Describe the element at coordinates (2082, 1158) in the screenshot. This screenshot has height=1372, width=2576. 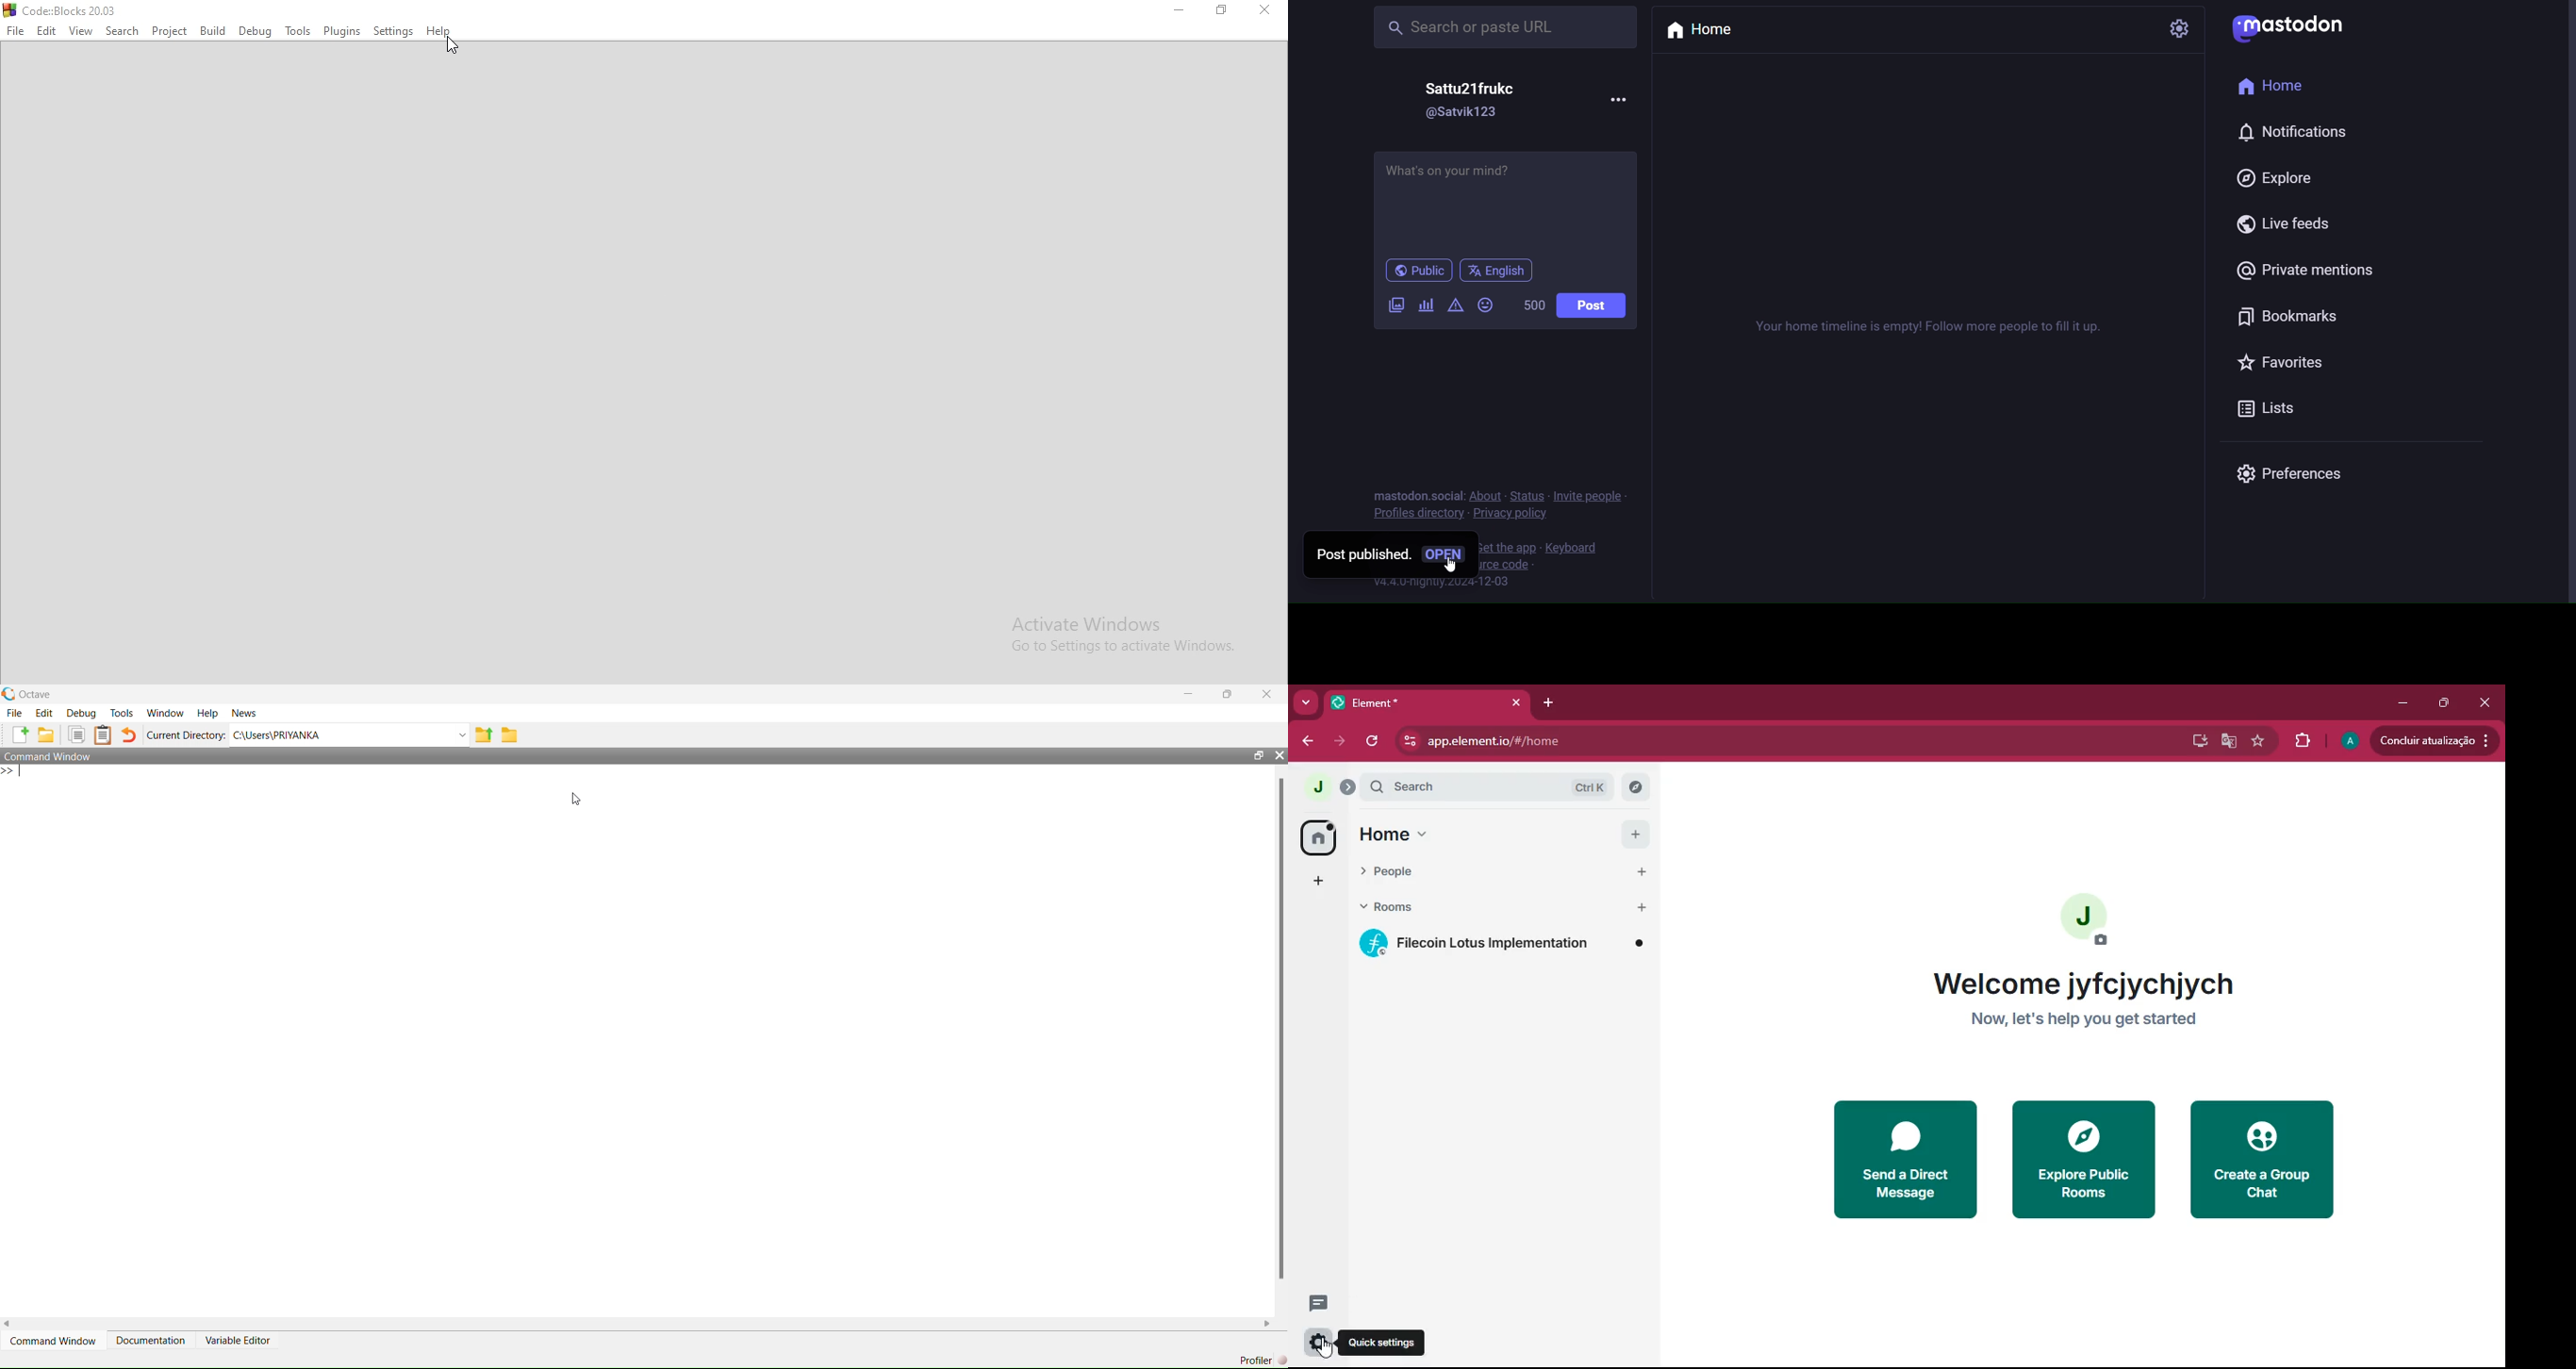
I see `explore public rooms` at that location.